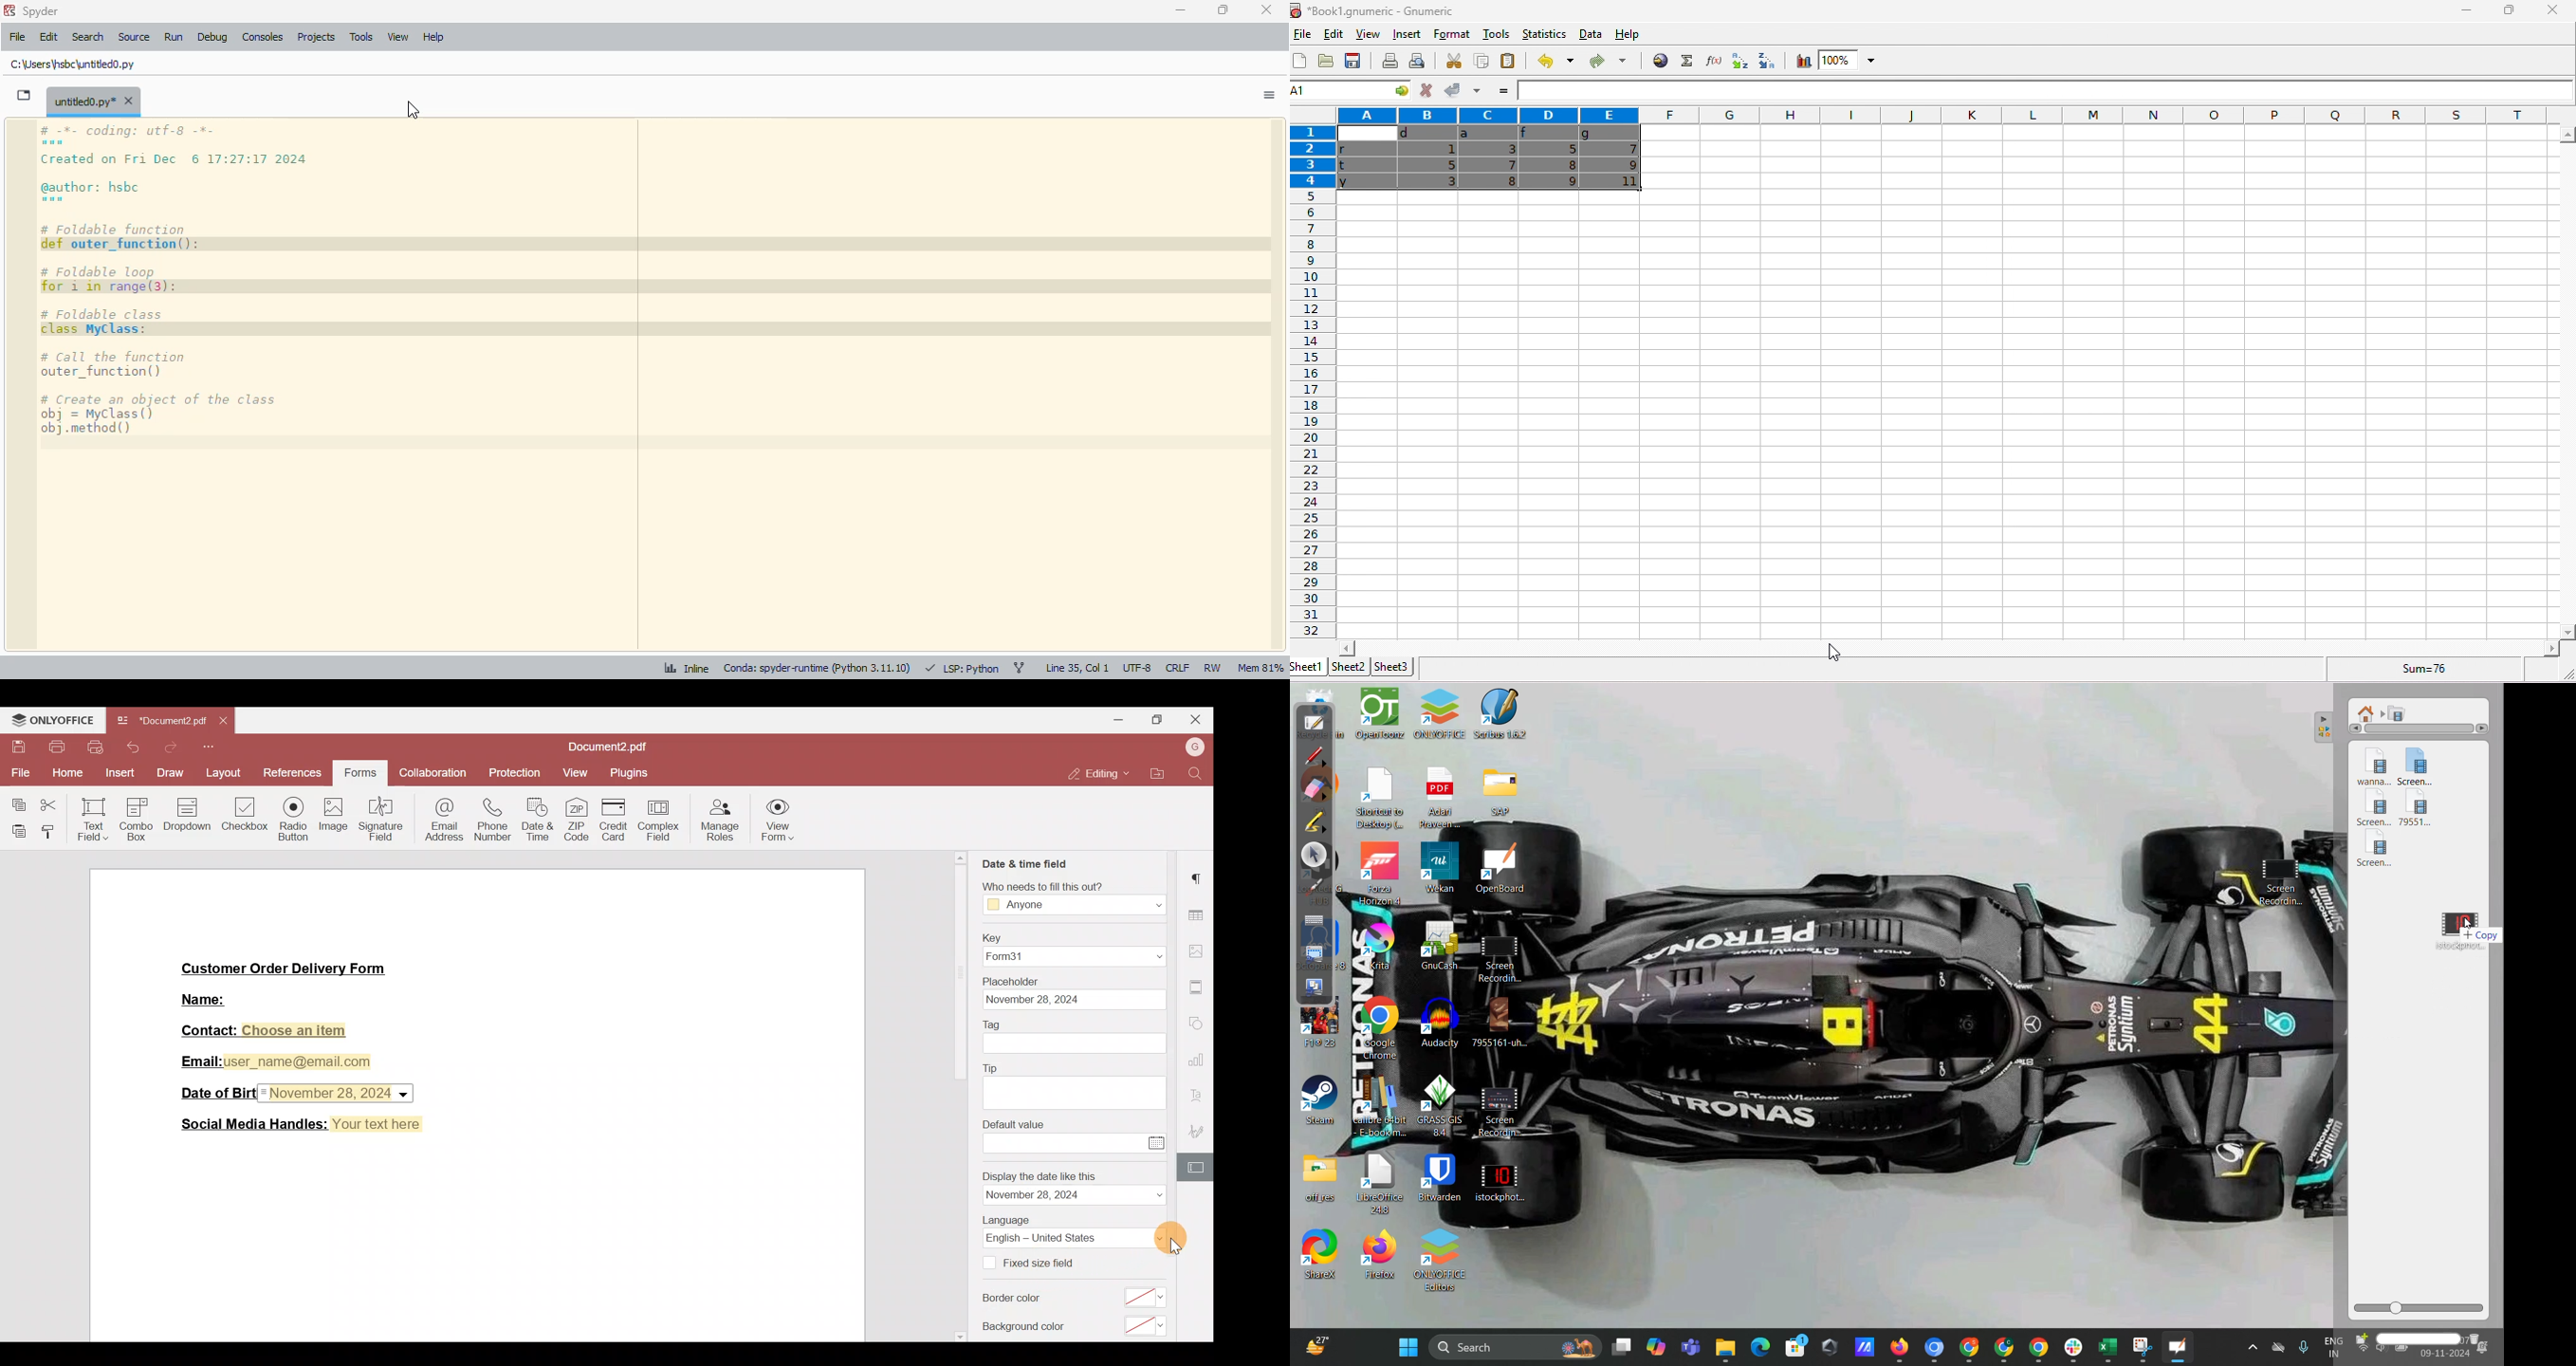  What do you see at coordinates (1177, 669) in the screenshot?
I see `CRLF` at bounding box center [1177, 669].